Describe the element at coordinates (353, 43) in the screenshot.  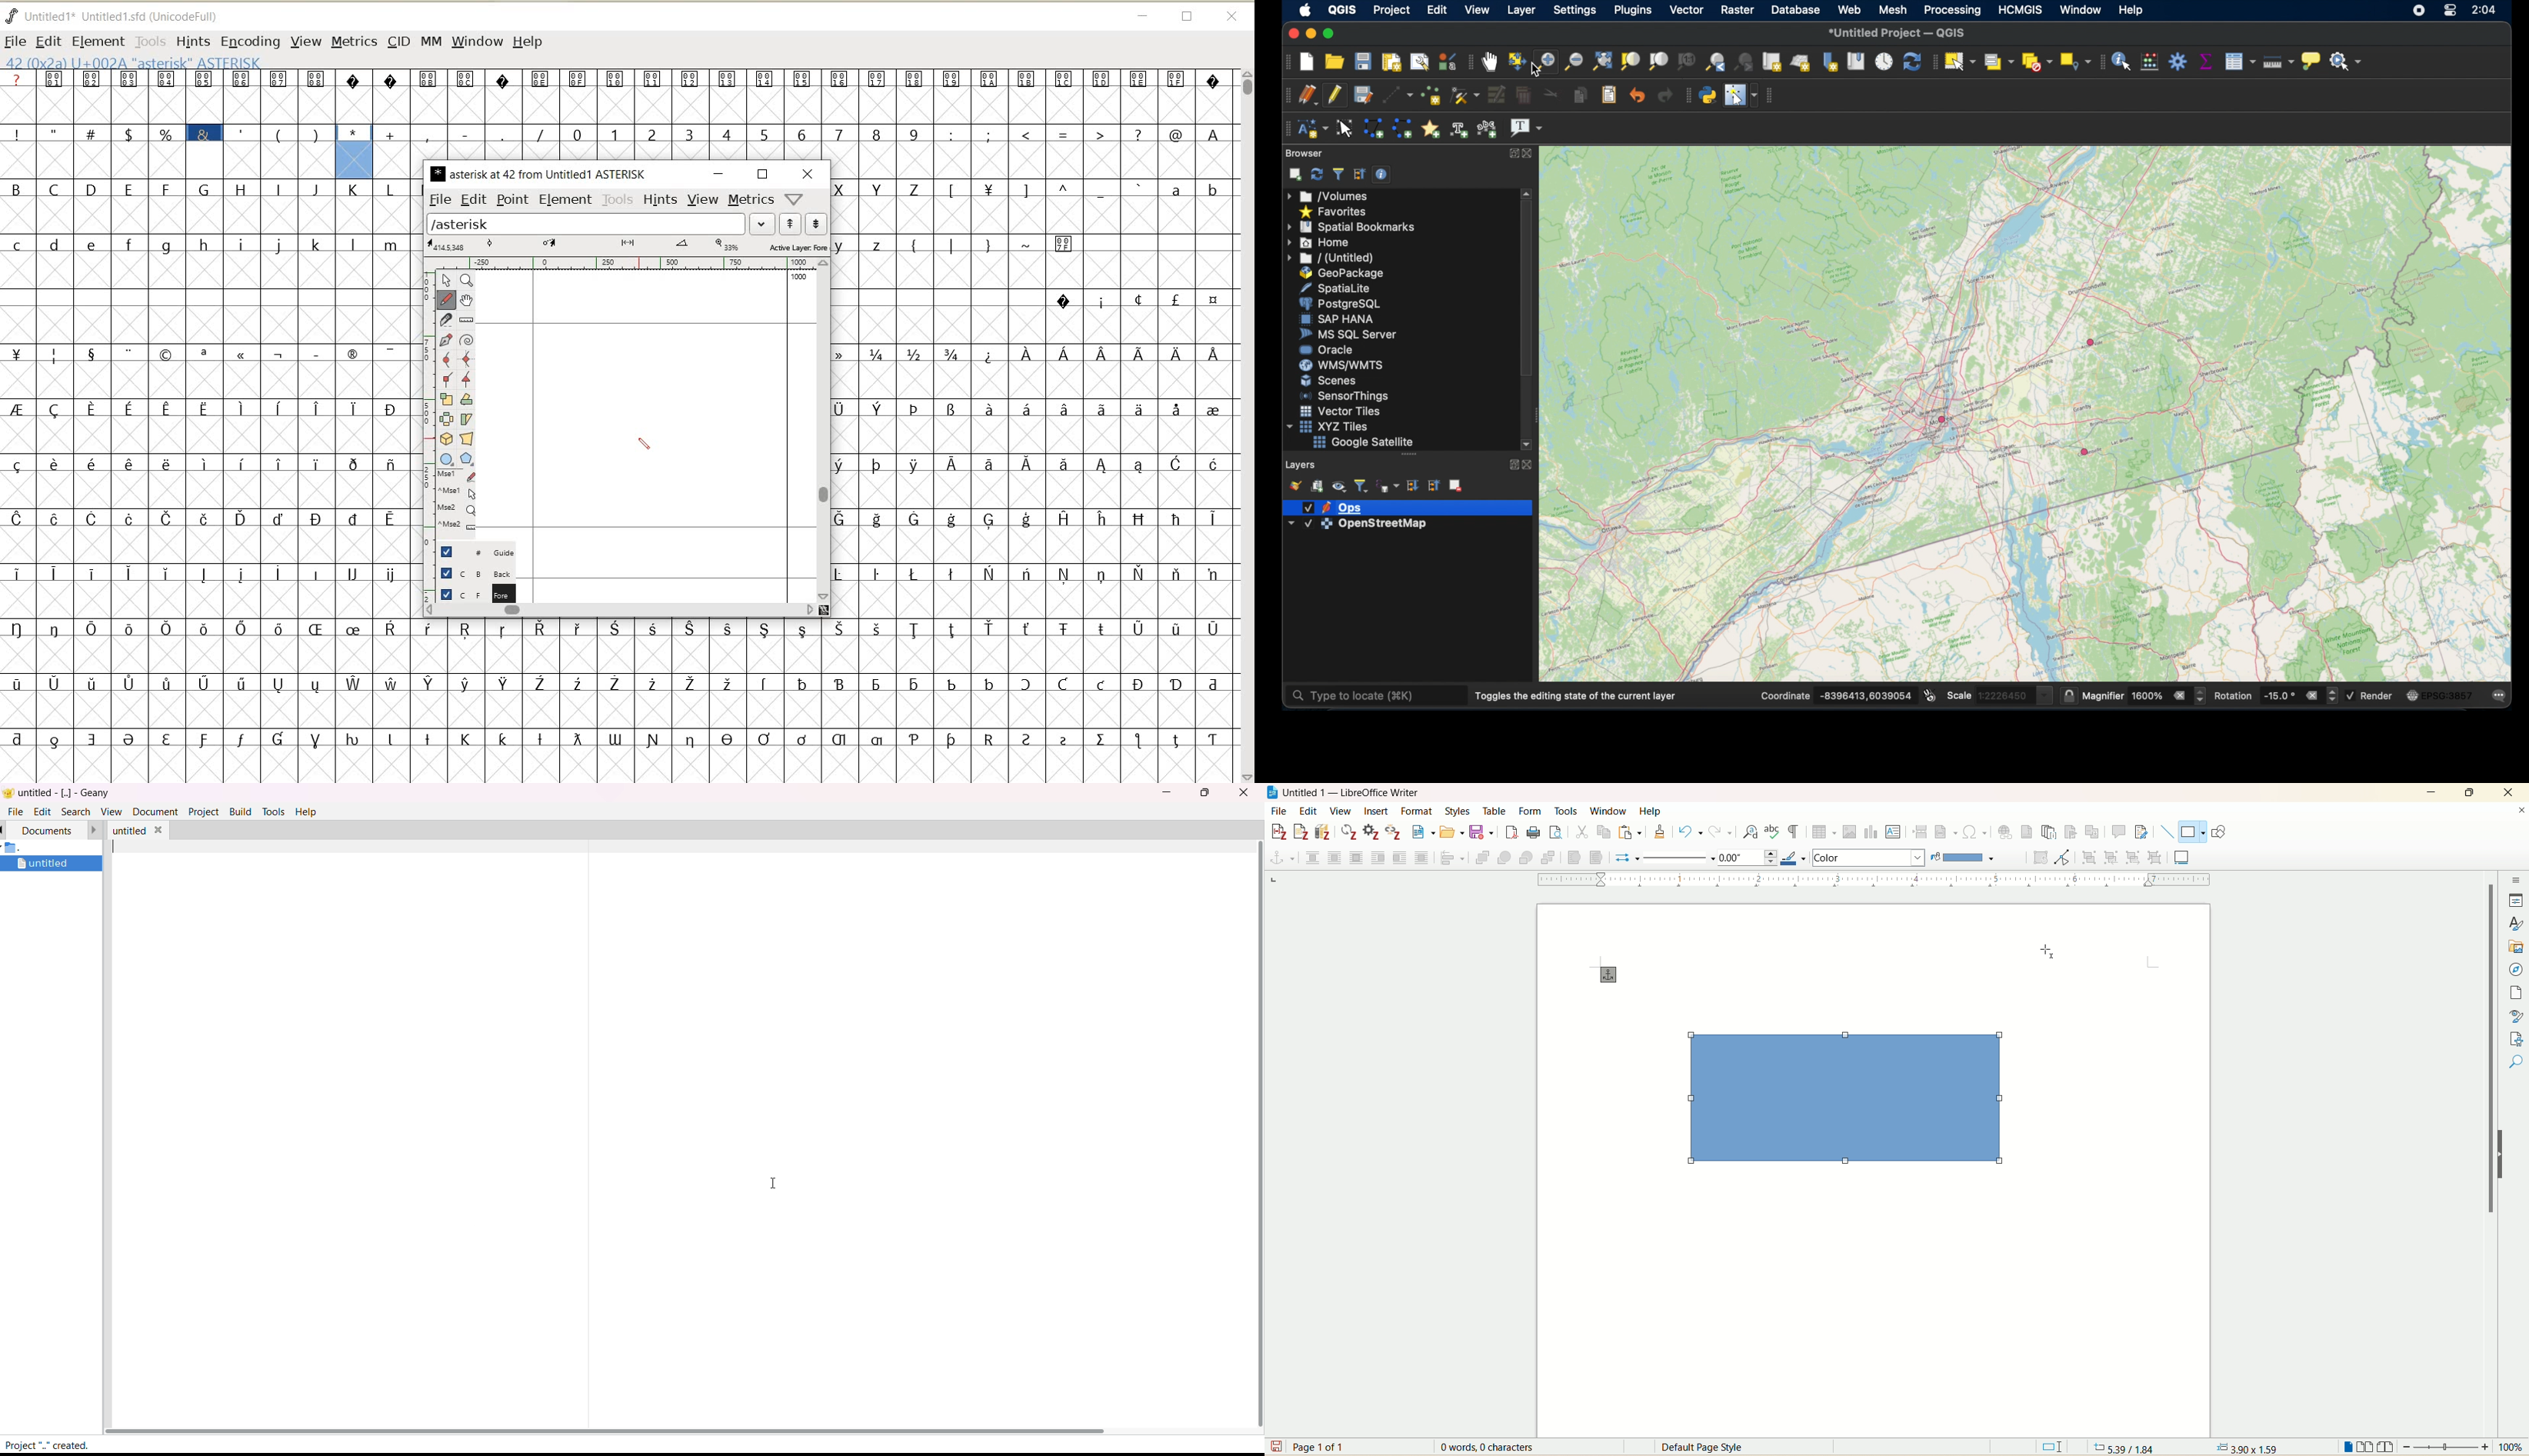
I see `METRICS` at that location.